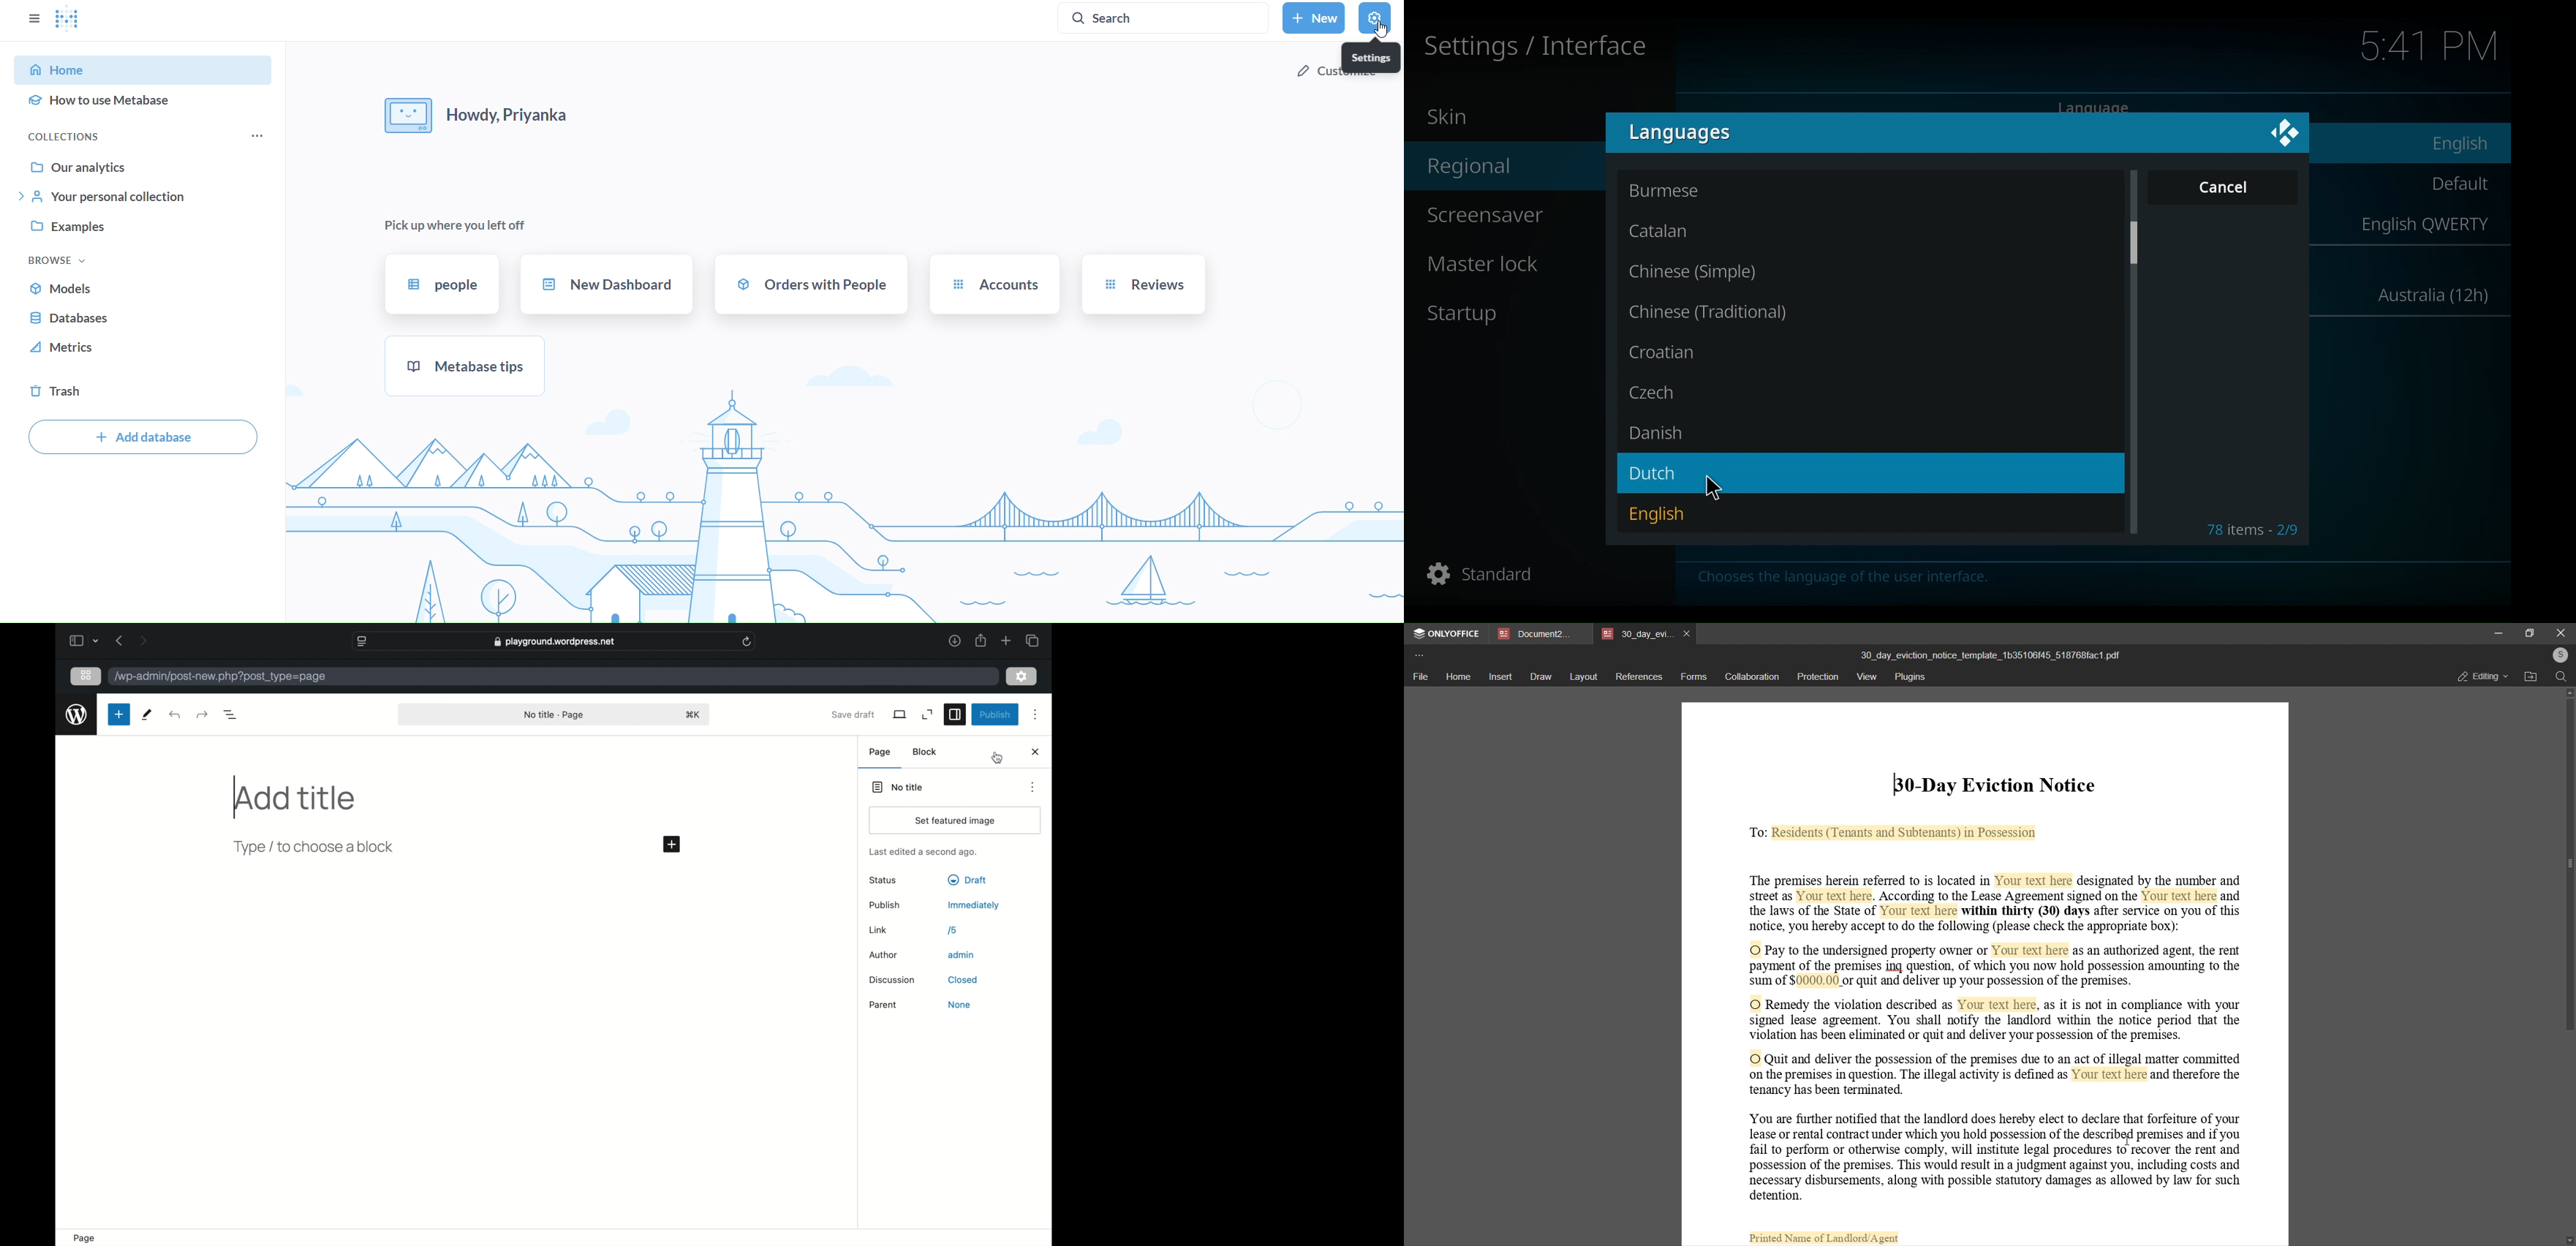 This screenshot has height=1260, width=2576. Describe the element at coordinates (2424, 226) in the screenshot. I see `English QWERTY` at that location.